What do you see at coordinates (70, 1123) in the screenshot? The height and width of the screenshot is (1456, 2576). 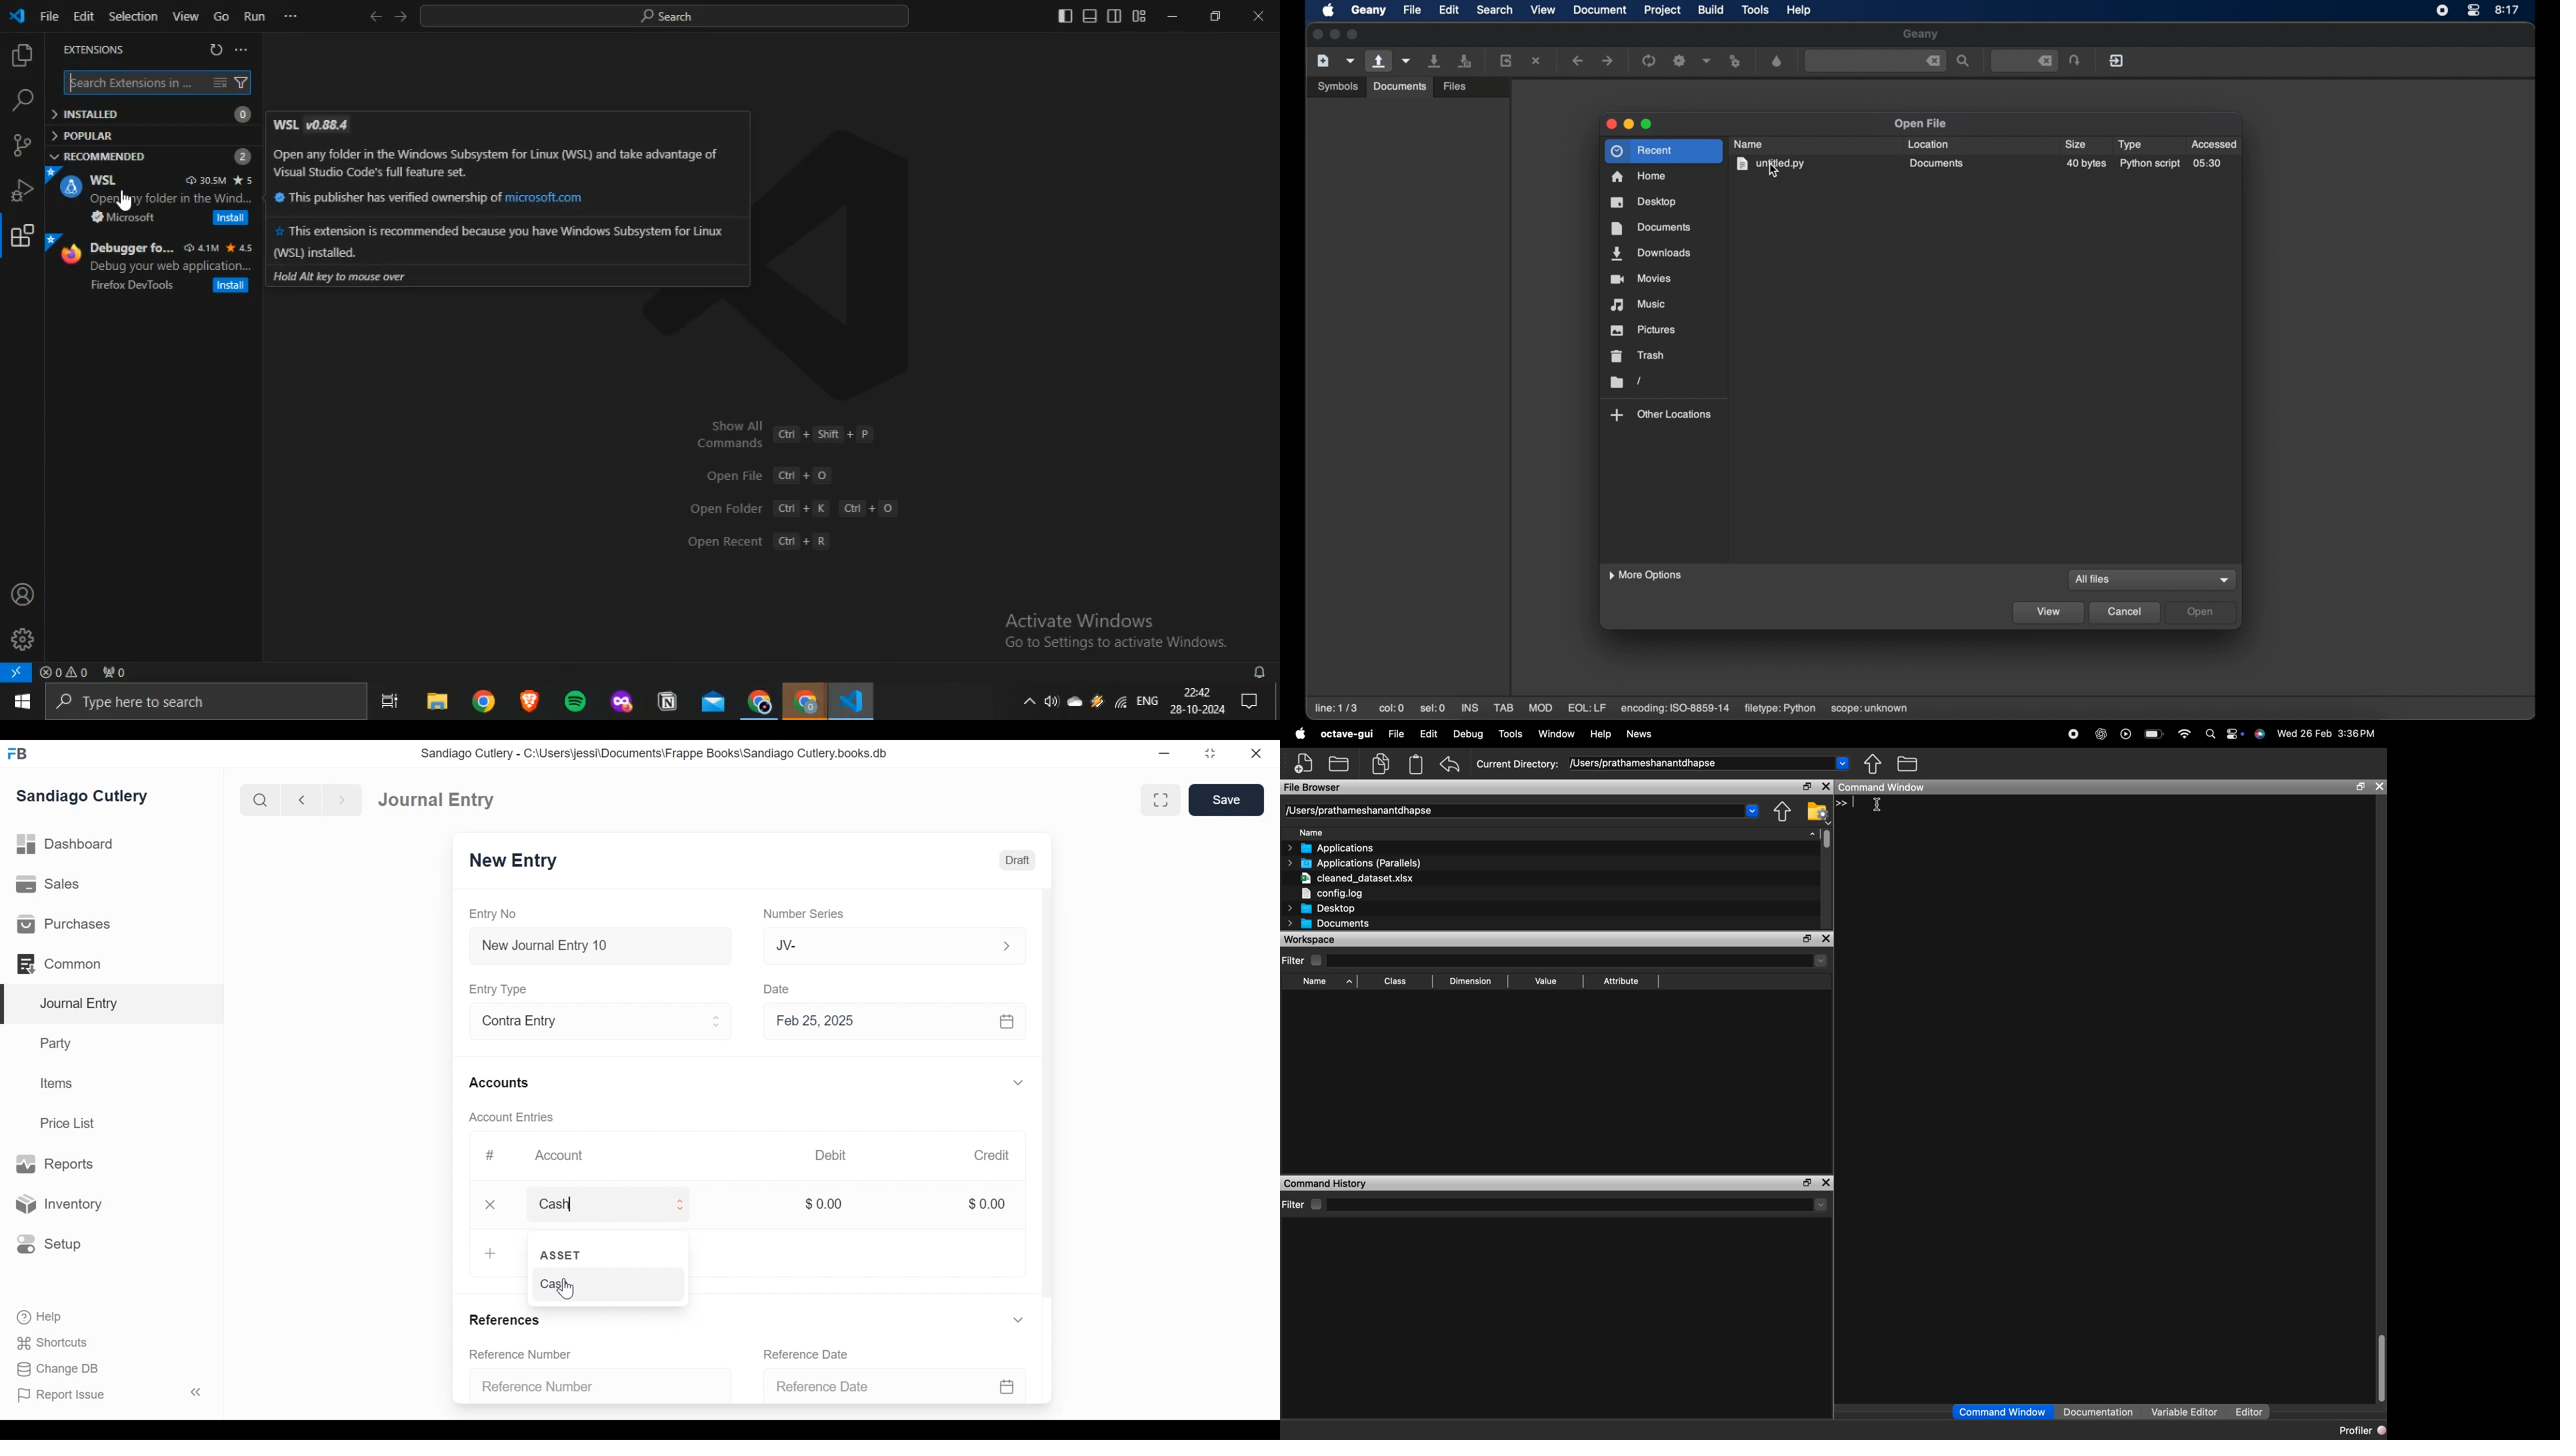 I see `Price List` at bounding box center [70, 1123].